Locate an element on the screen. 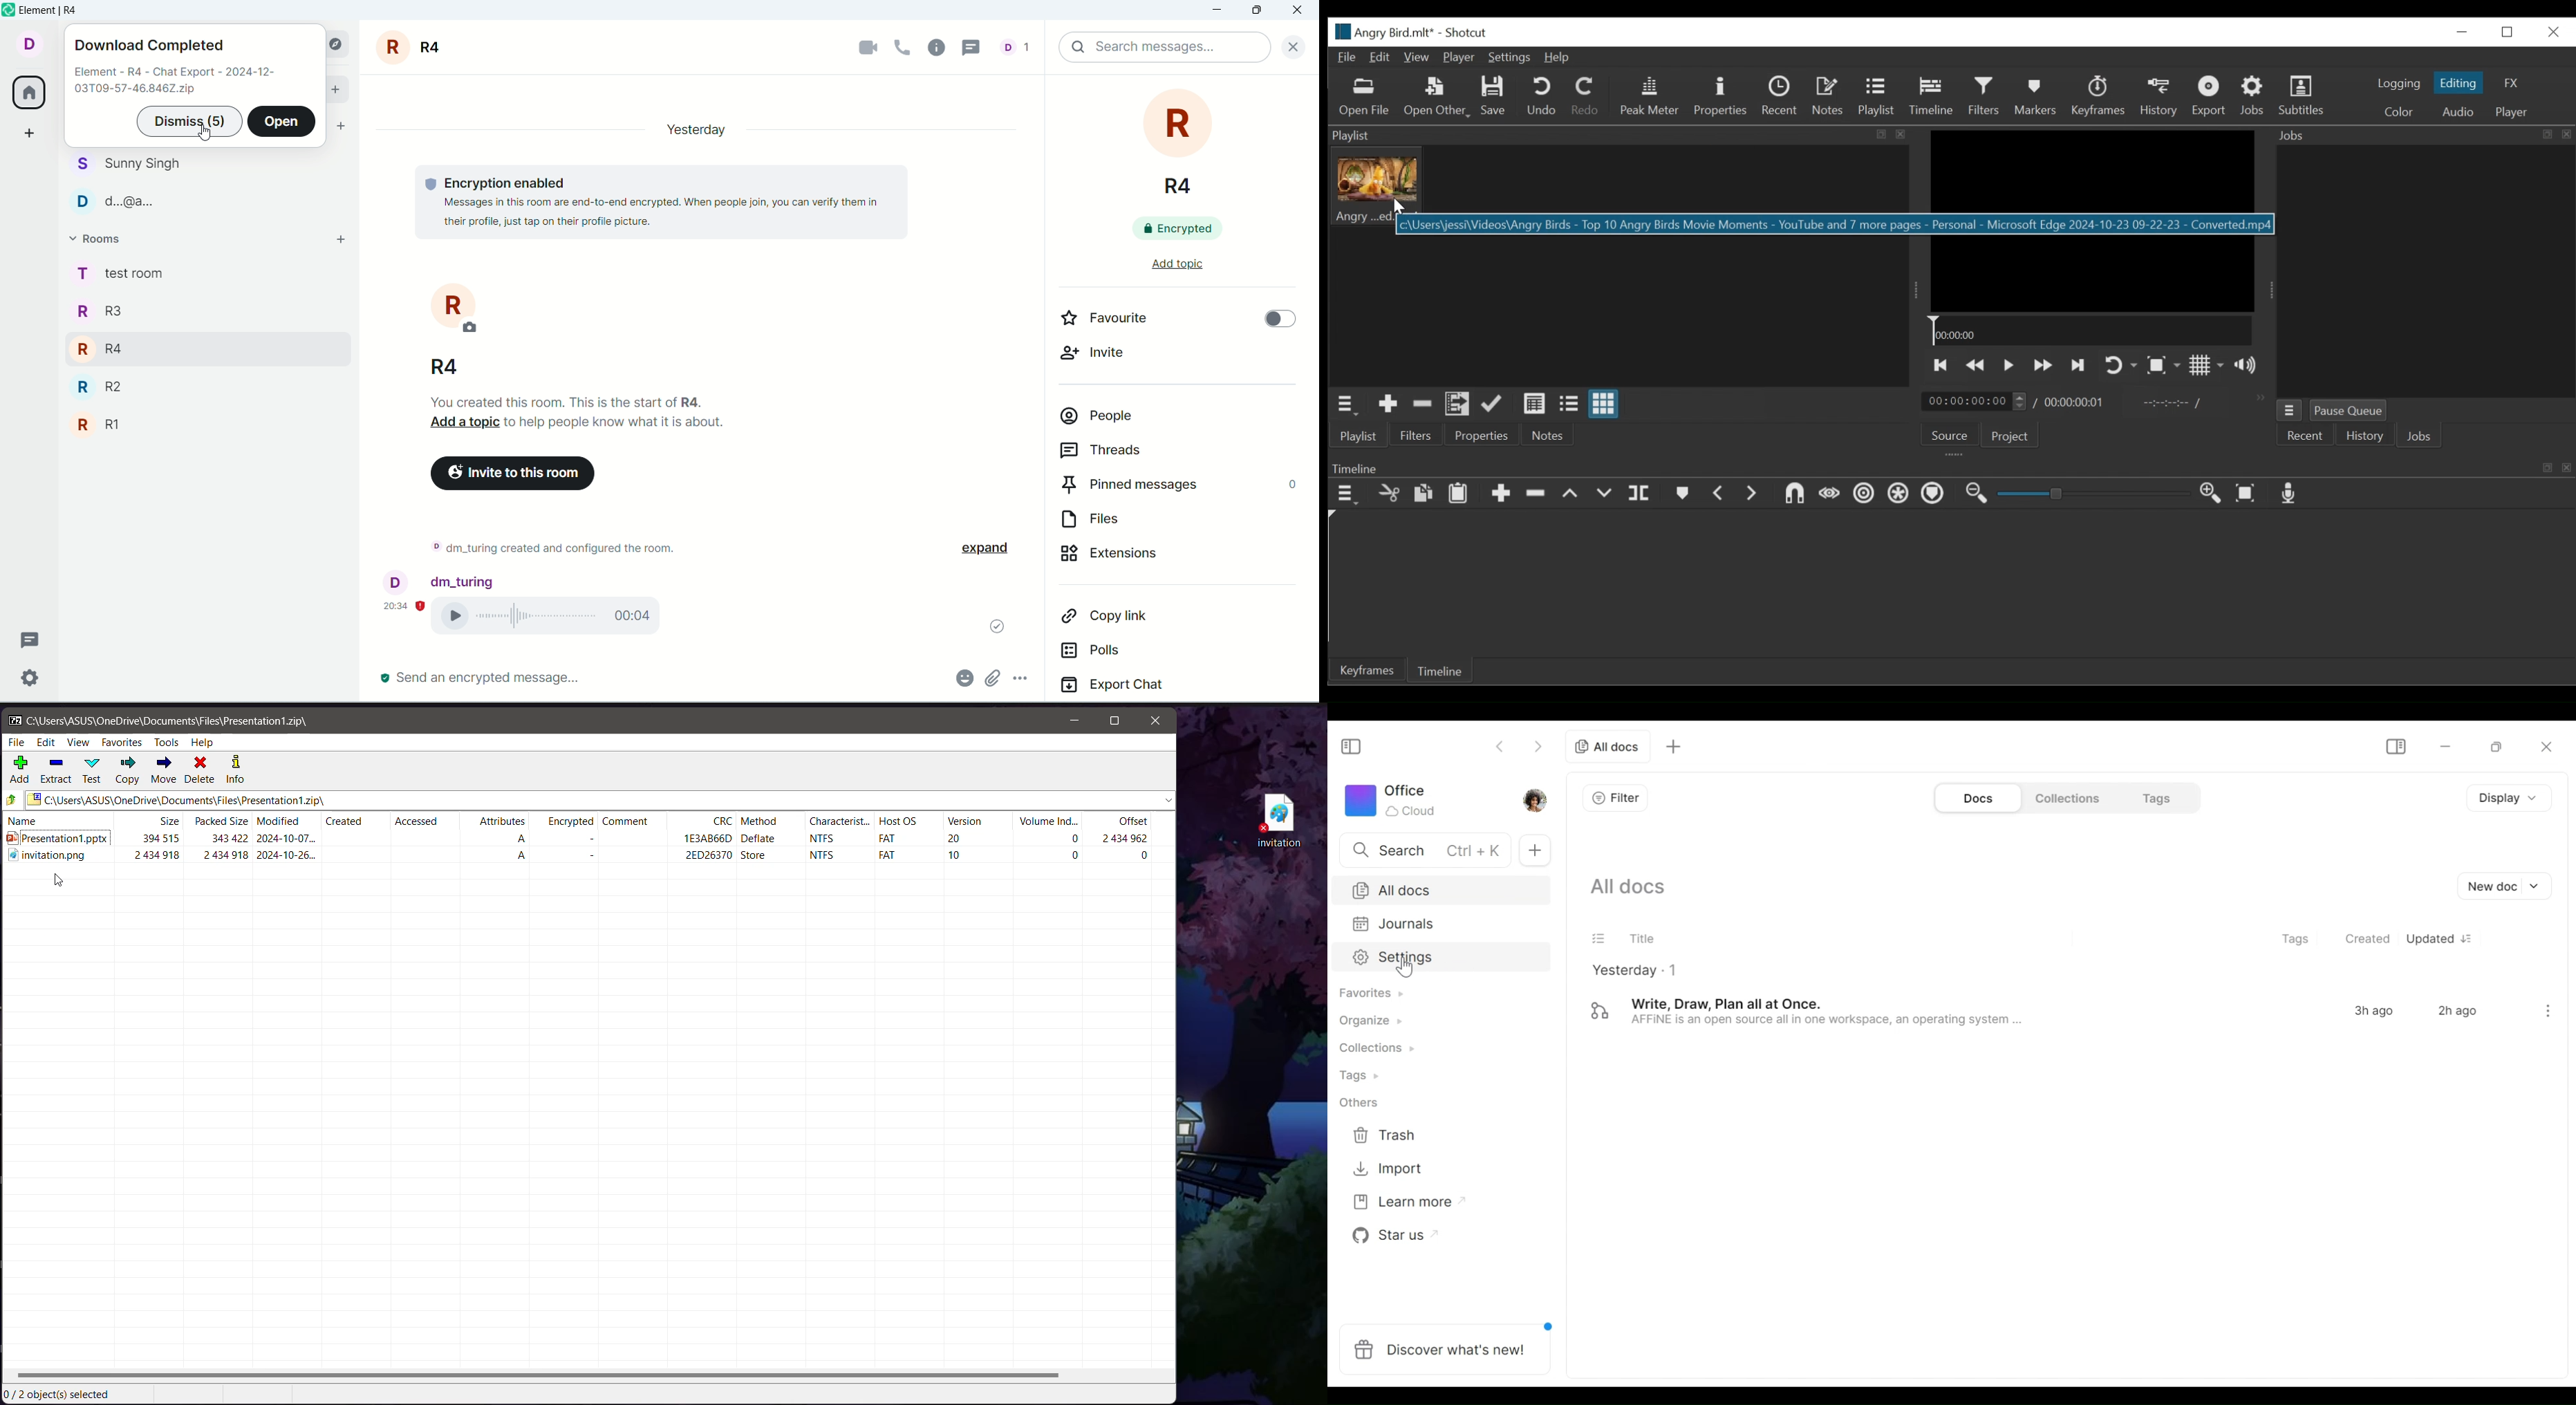 This screenshot has width=2576, height=1428. Modified is located at coordinates (287, 820).